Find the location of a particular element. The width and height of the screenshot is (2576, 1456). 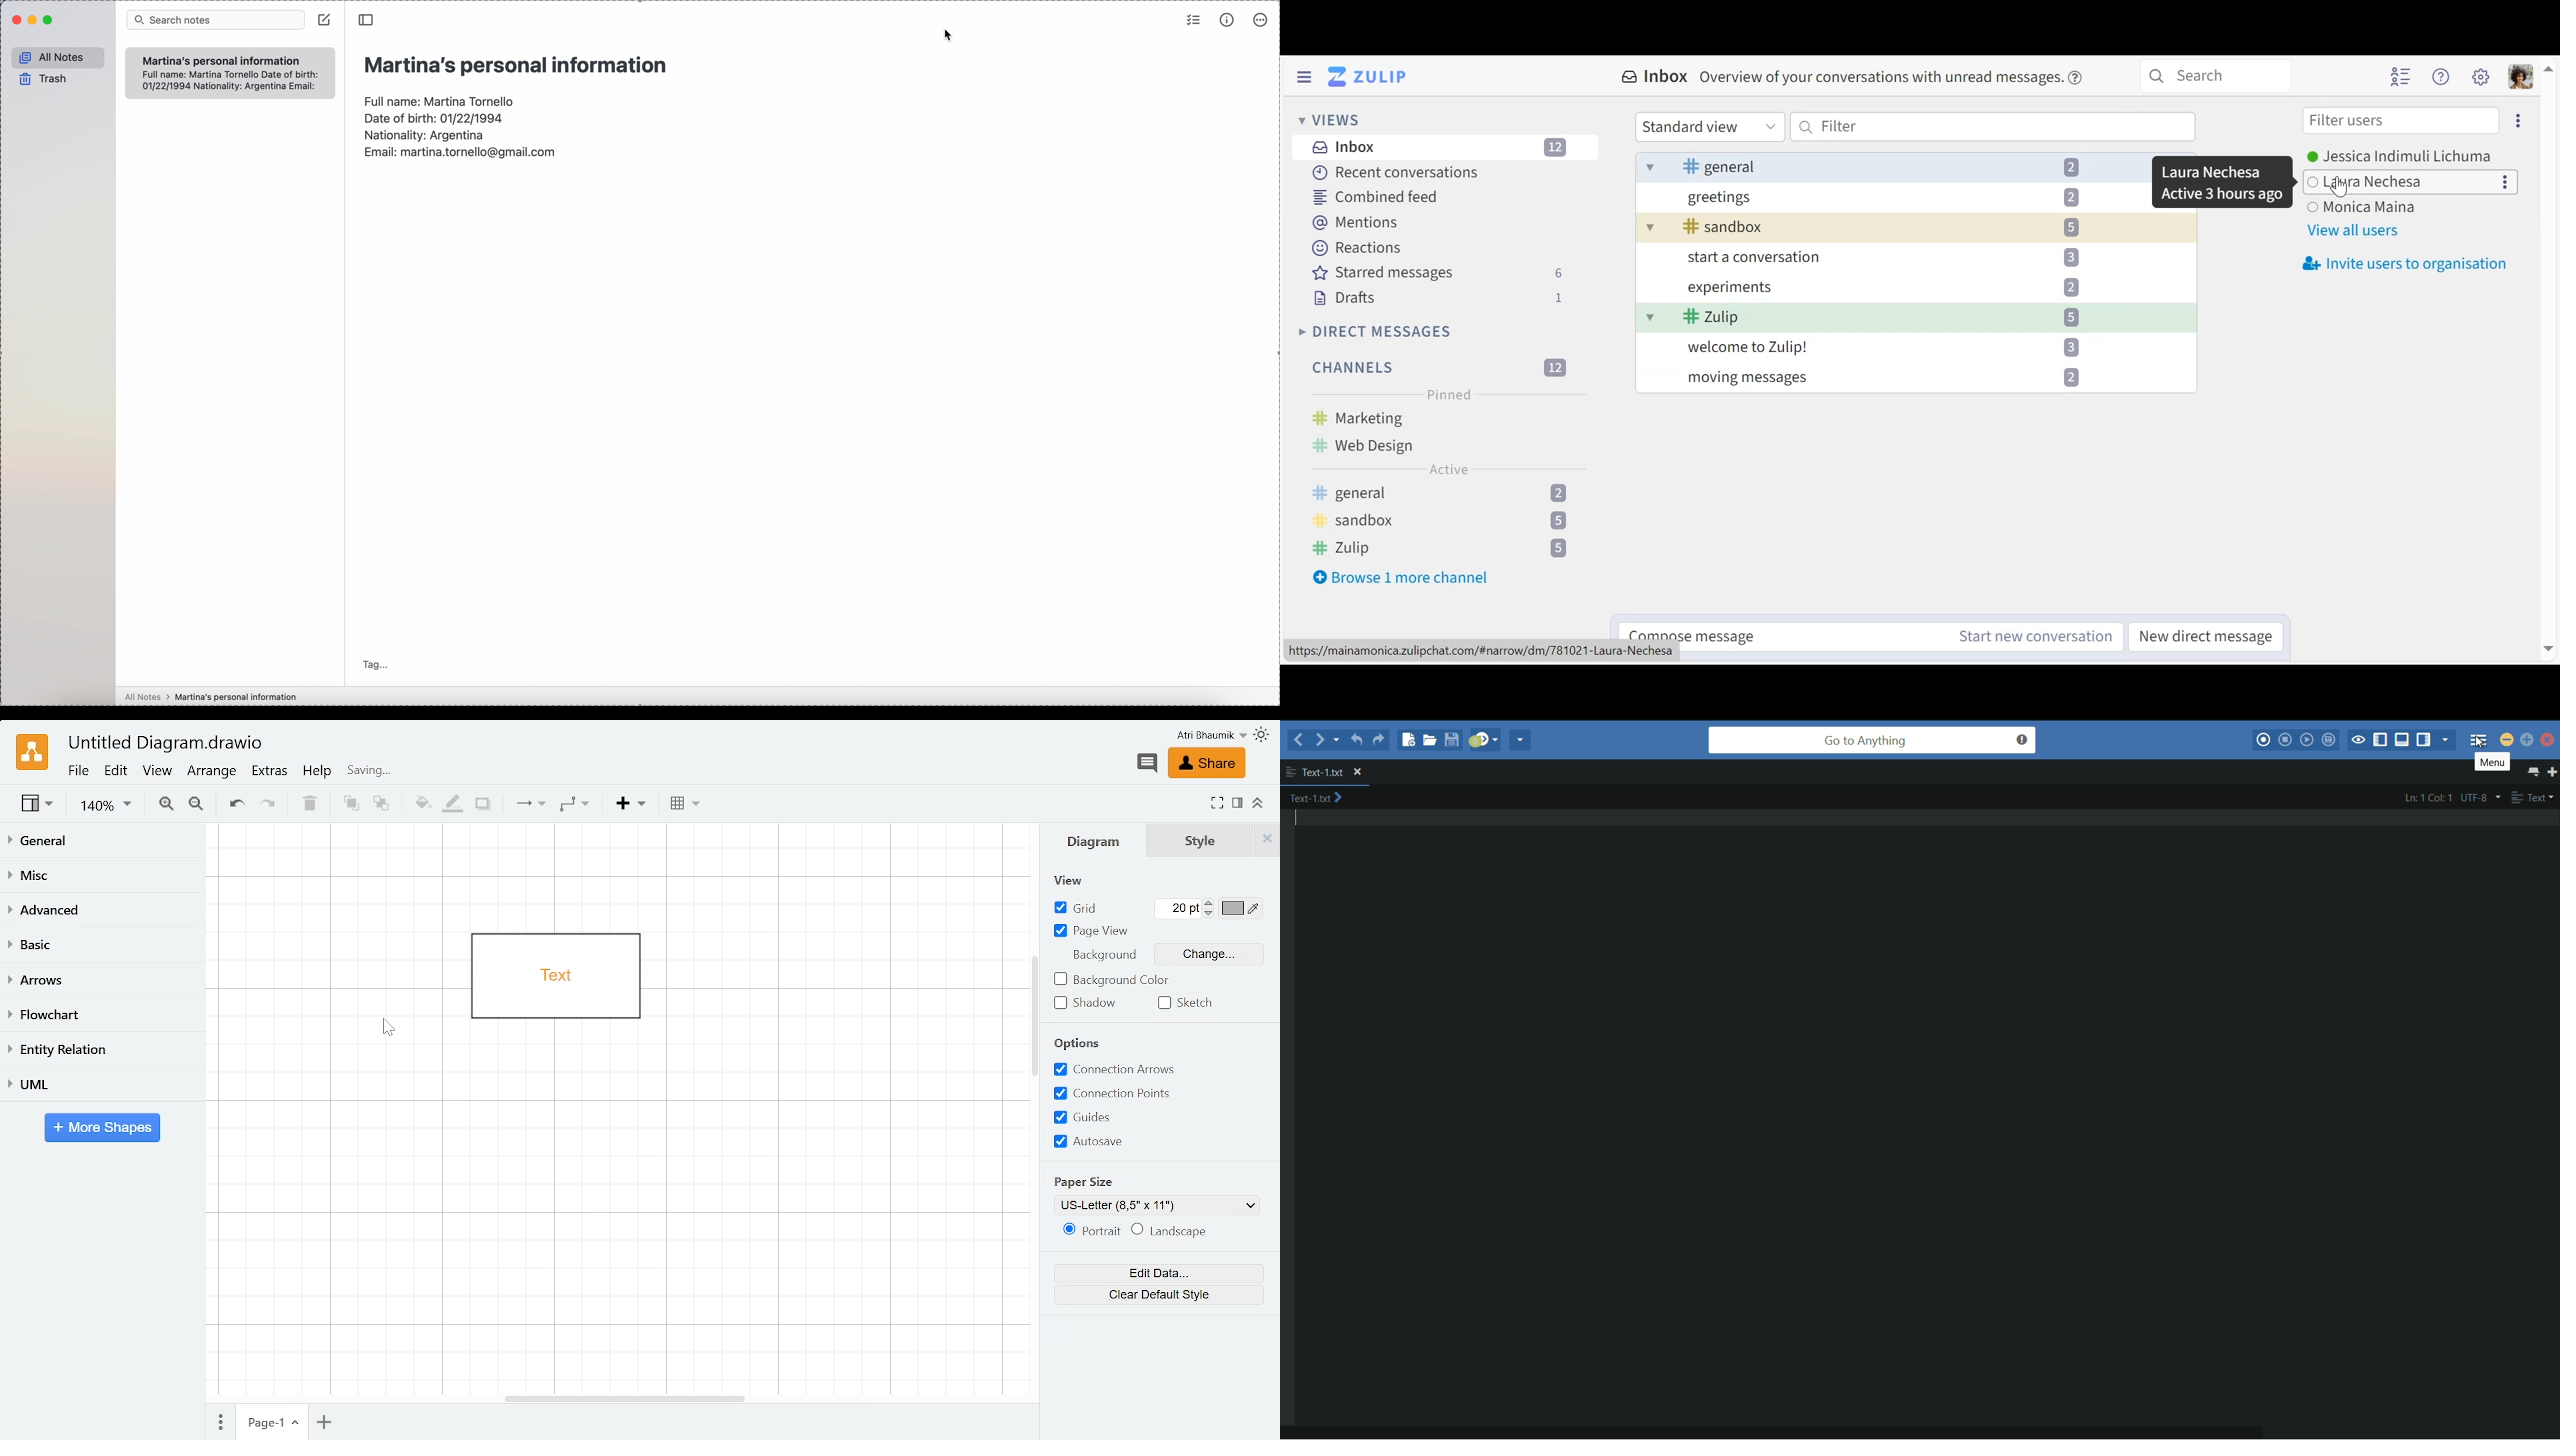

text-1.txt is located at coordinates (1321, 798).